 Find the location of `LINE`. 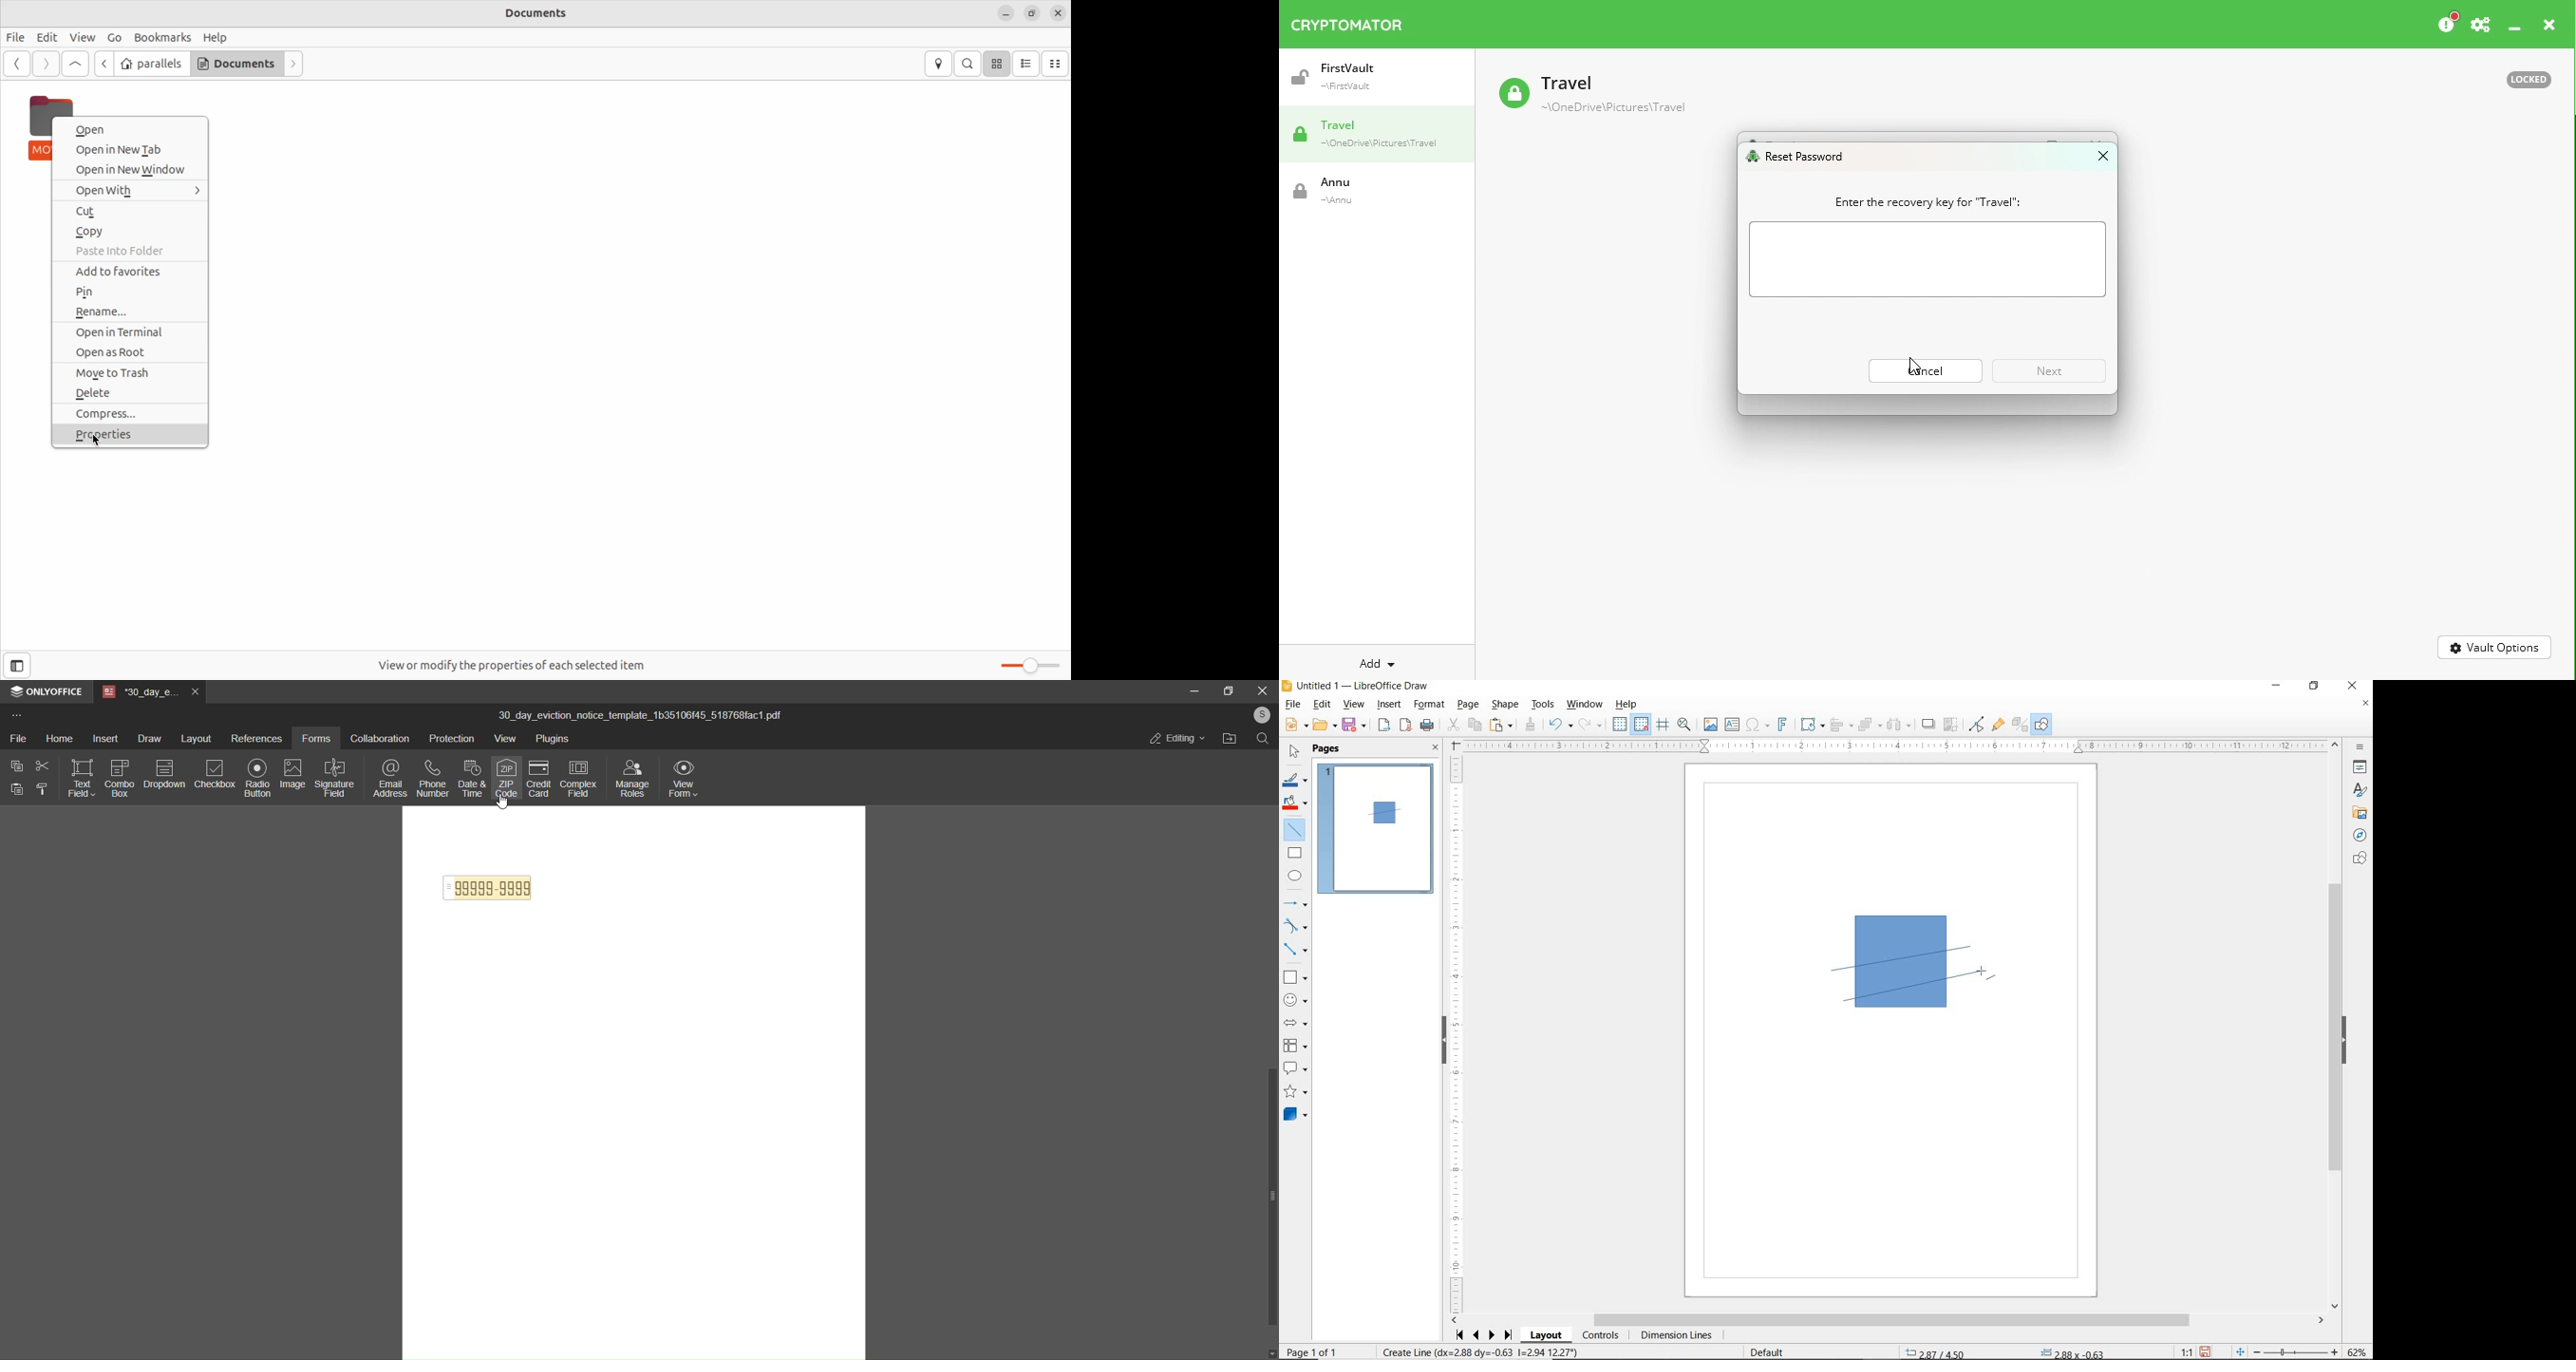

LINE is located at coordinates (1914, 959).